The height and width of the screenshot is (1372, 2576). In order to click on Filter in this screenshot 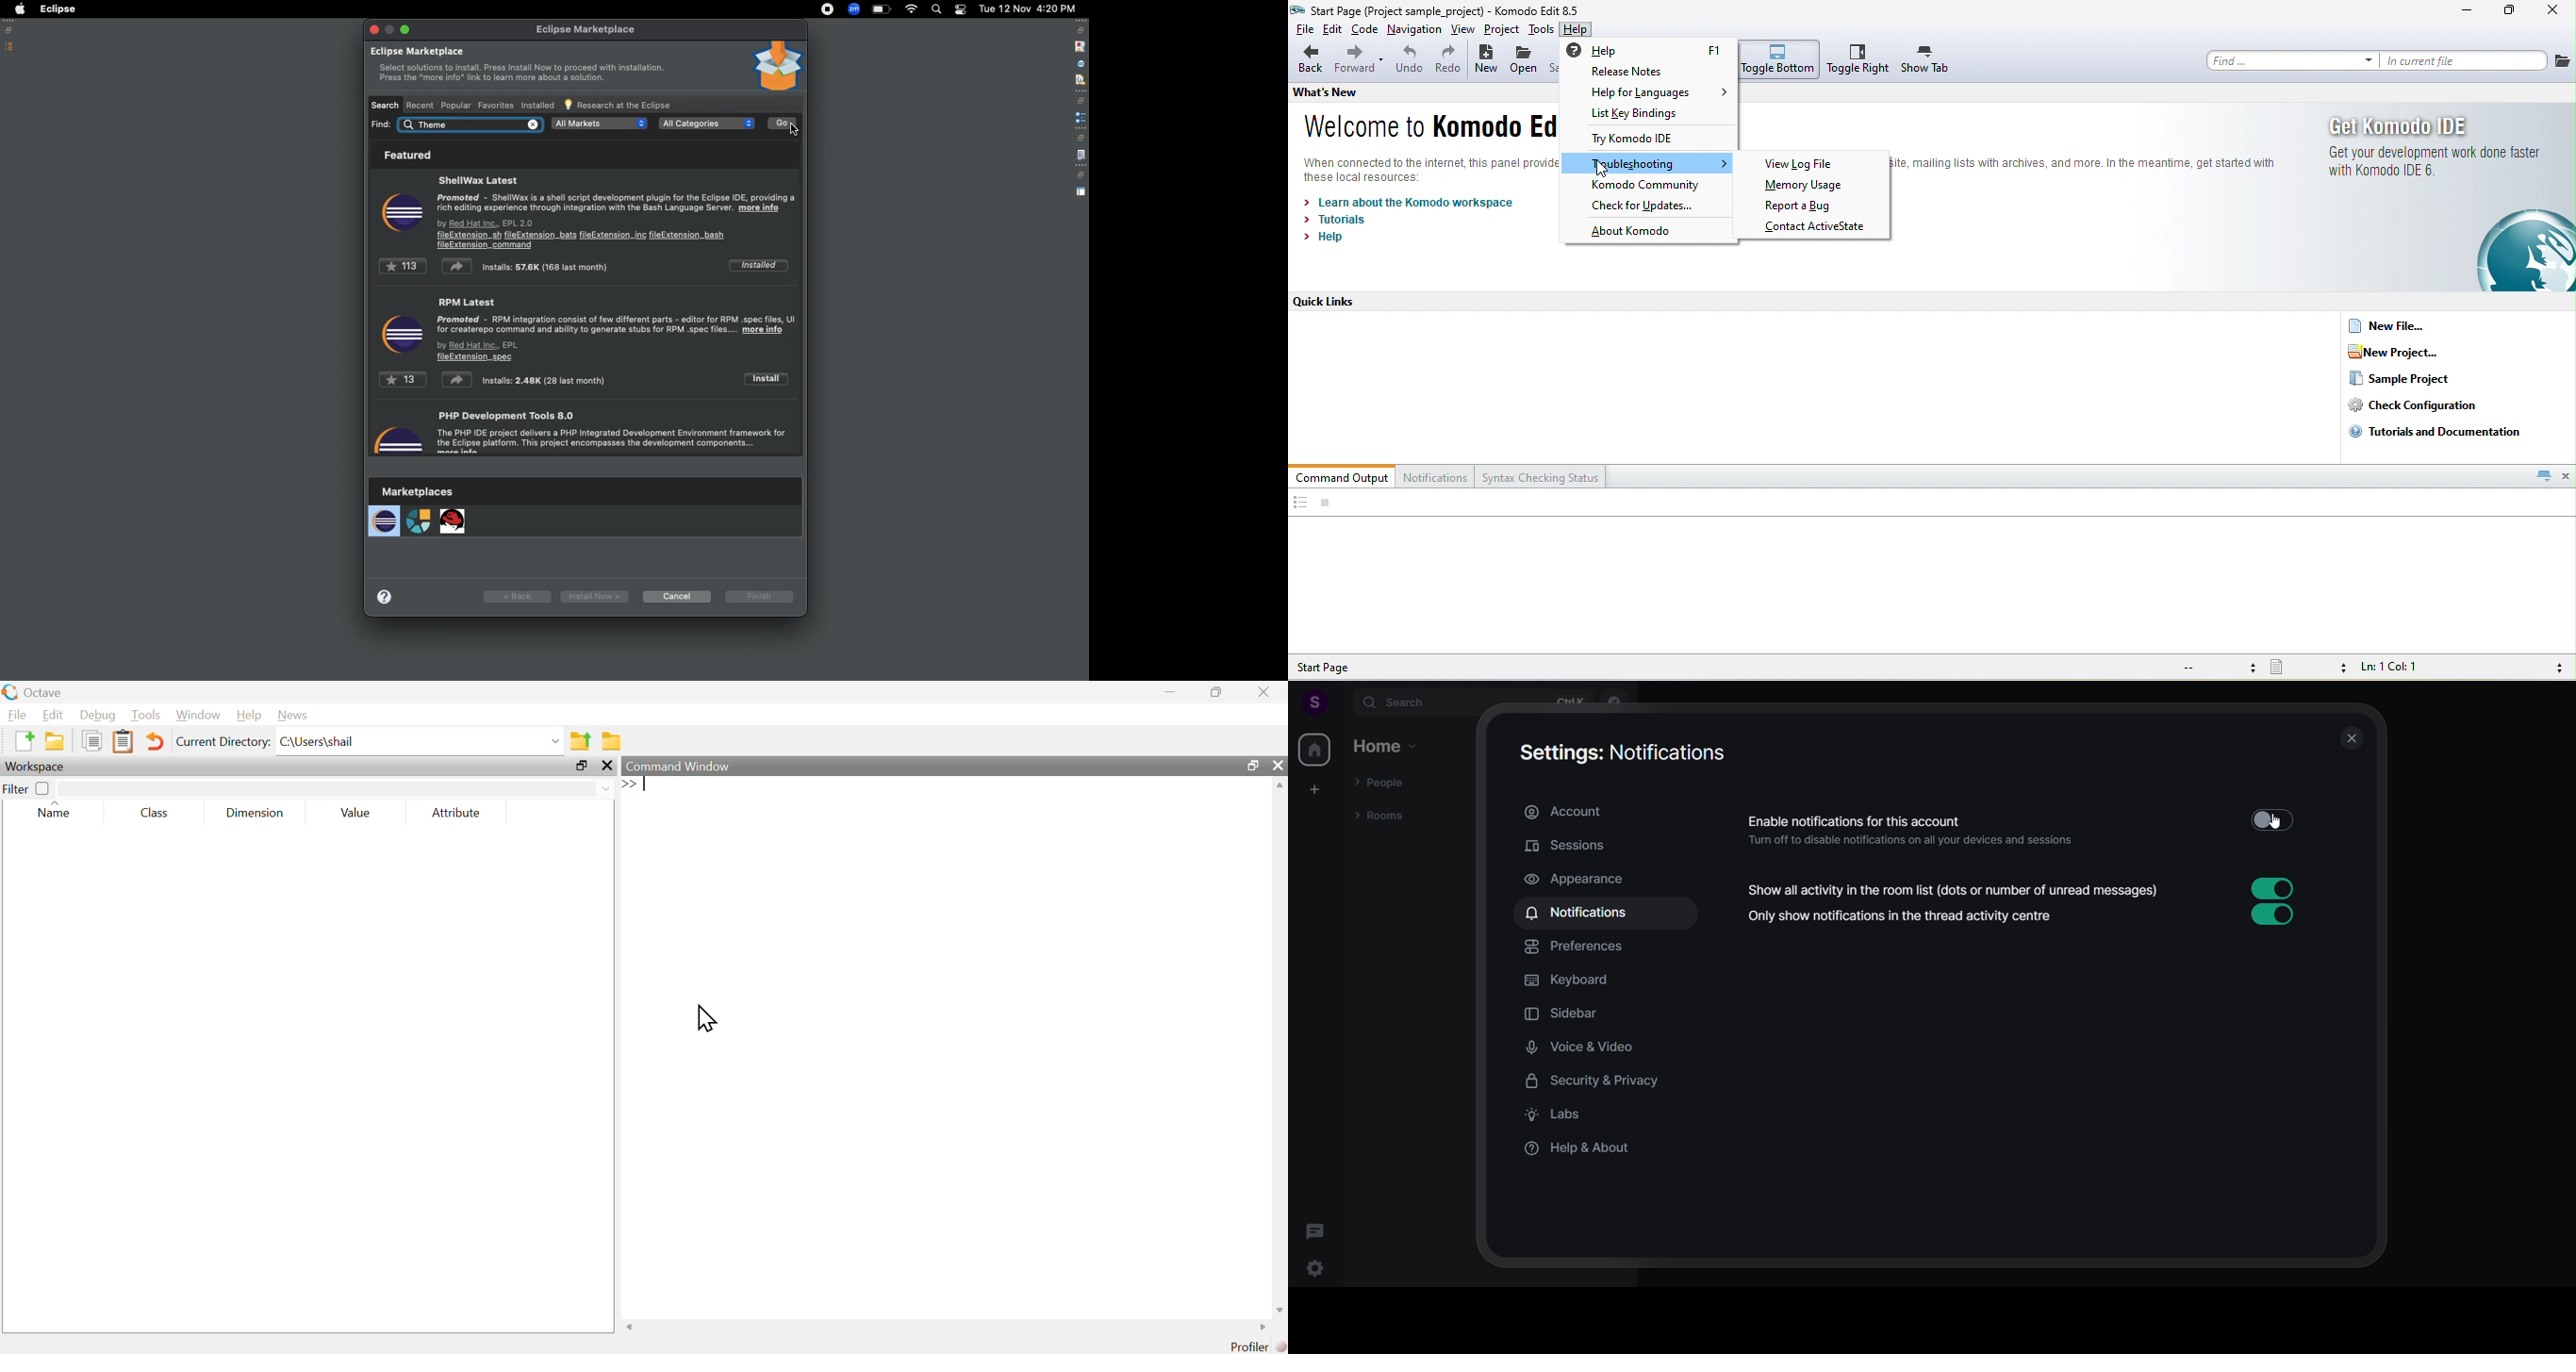, I will do `click(28, 788)`.